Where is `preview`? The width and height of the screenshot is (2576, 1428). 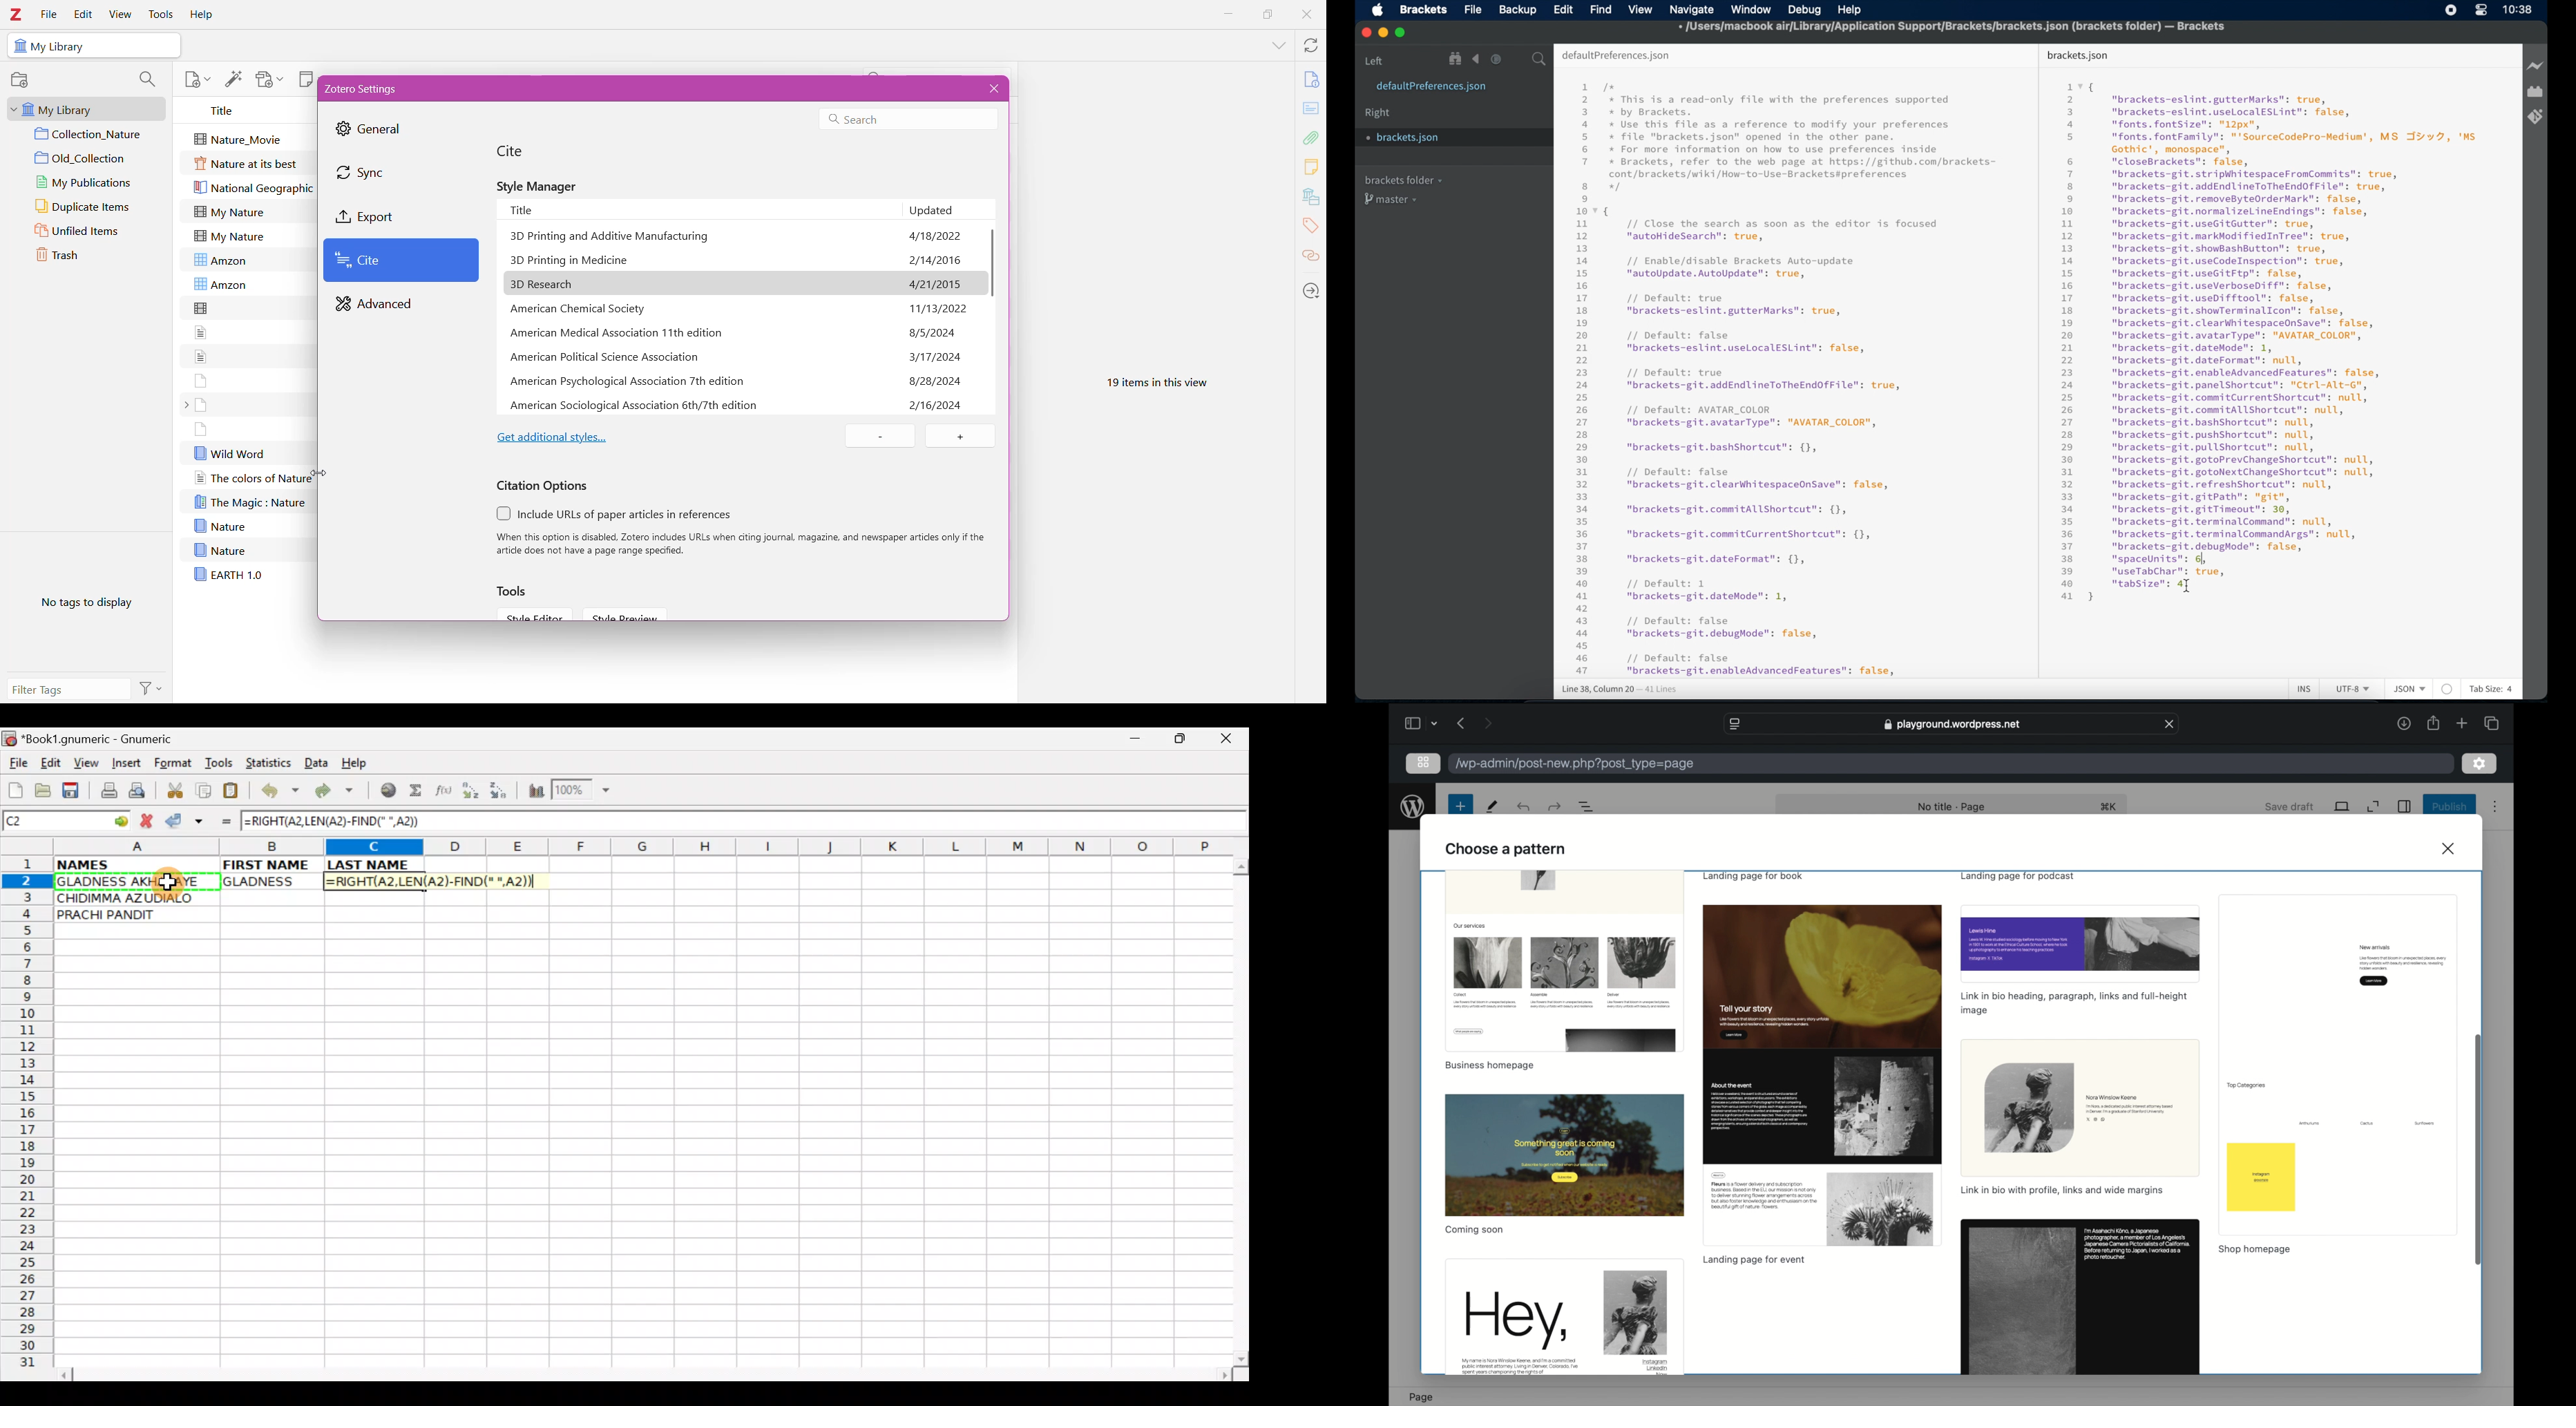 preview is located at coordinates (2081, 1108).